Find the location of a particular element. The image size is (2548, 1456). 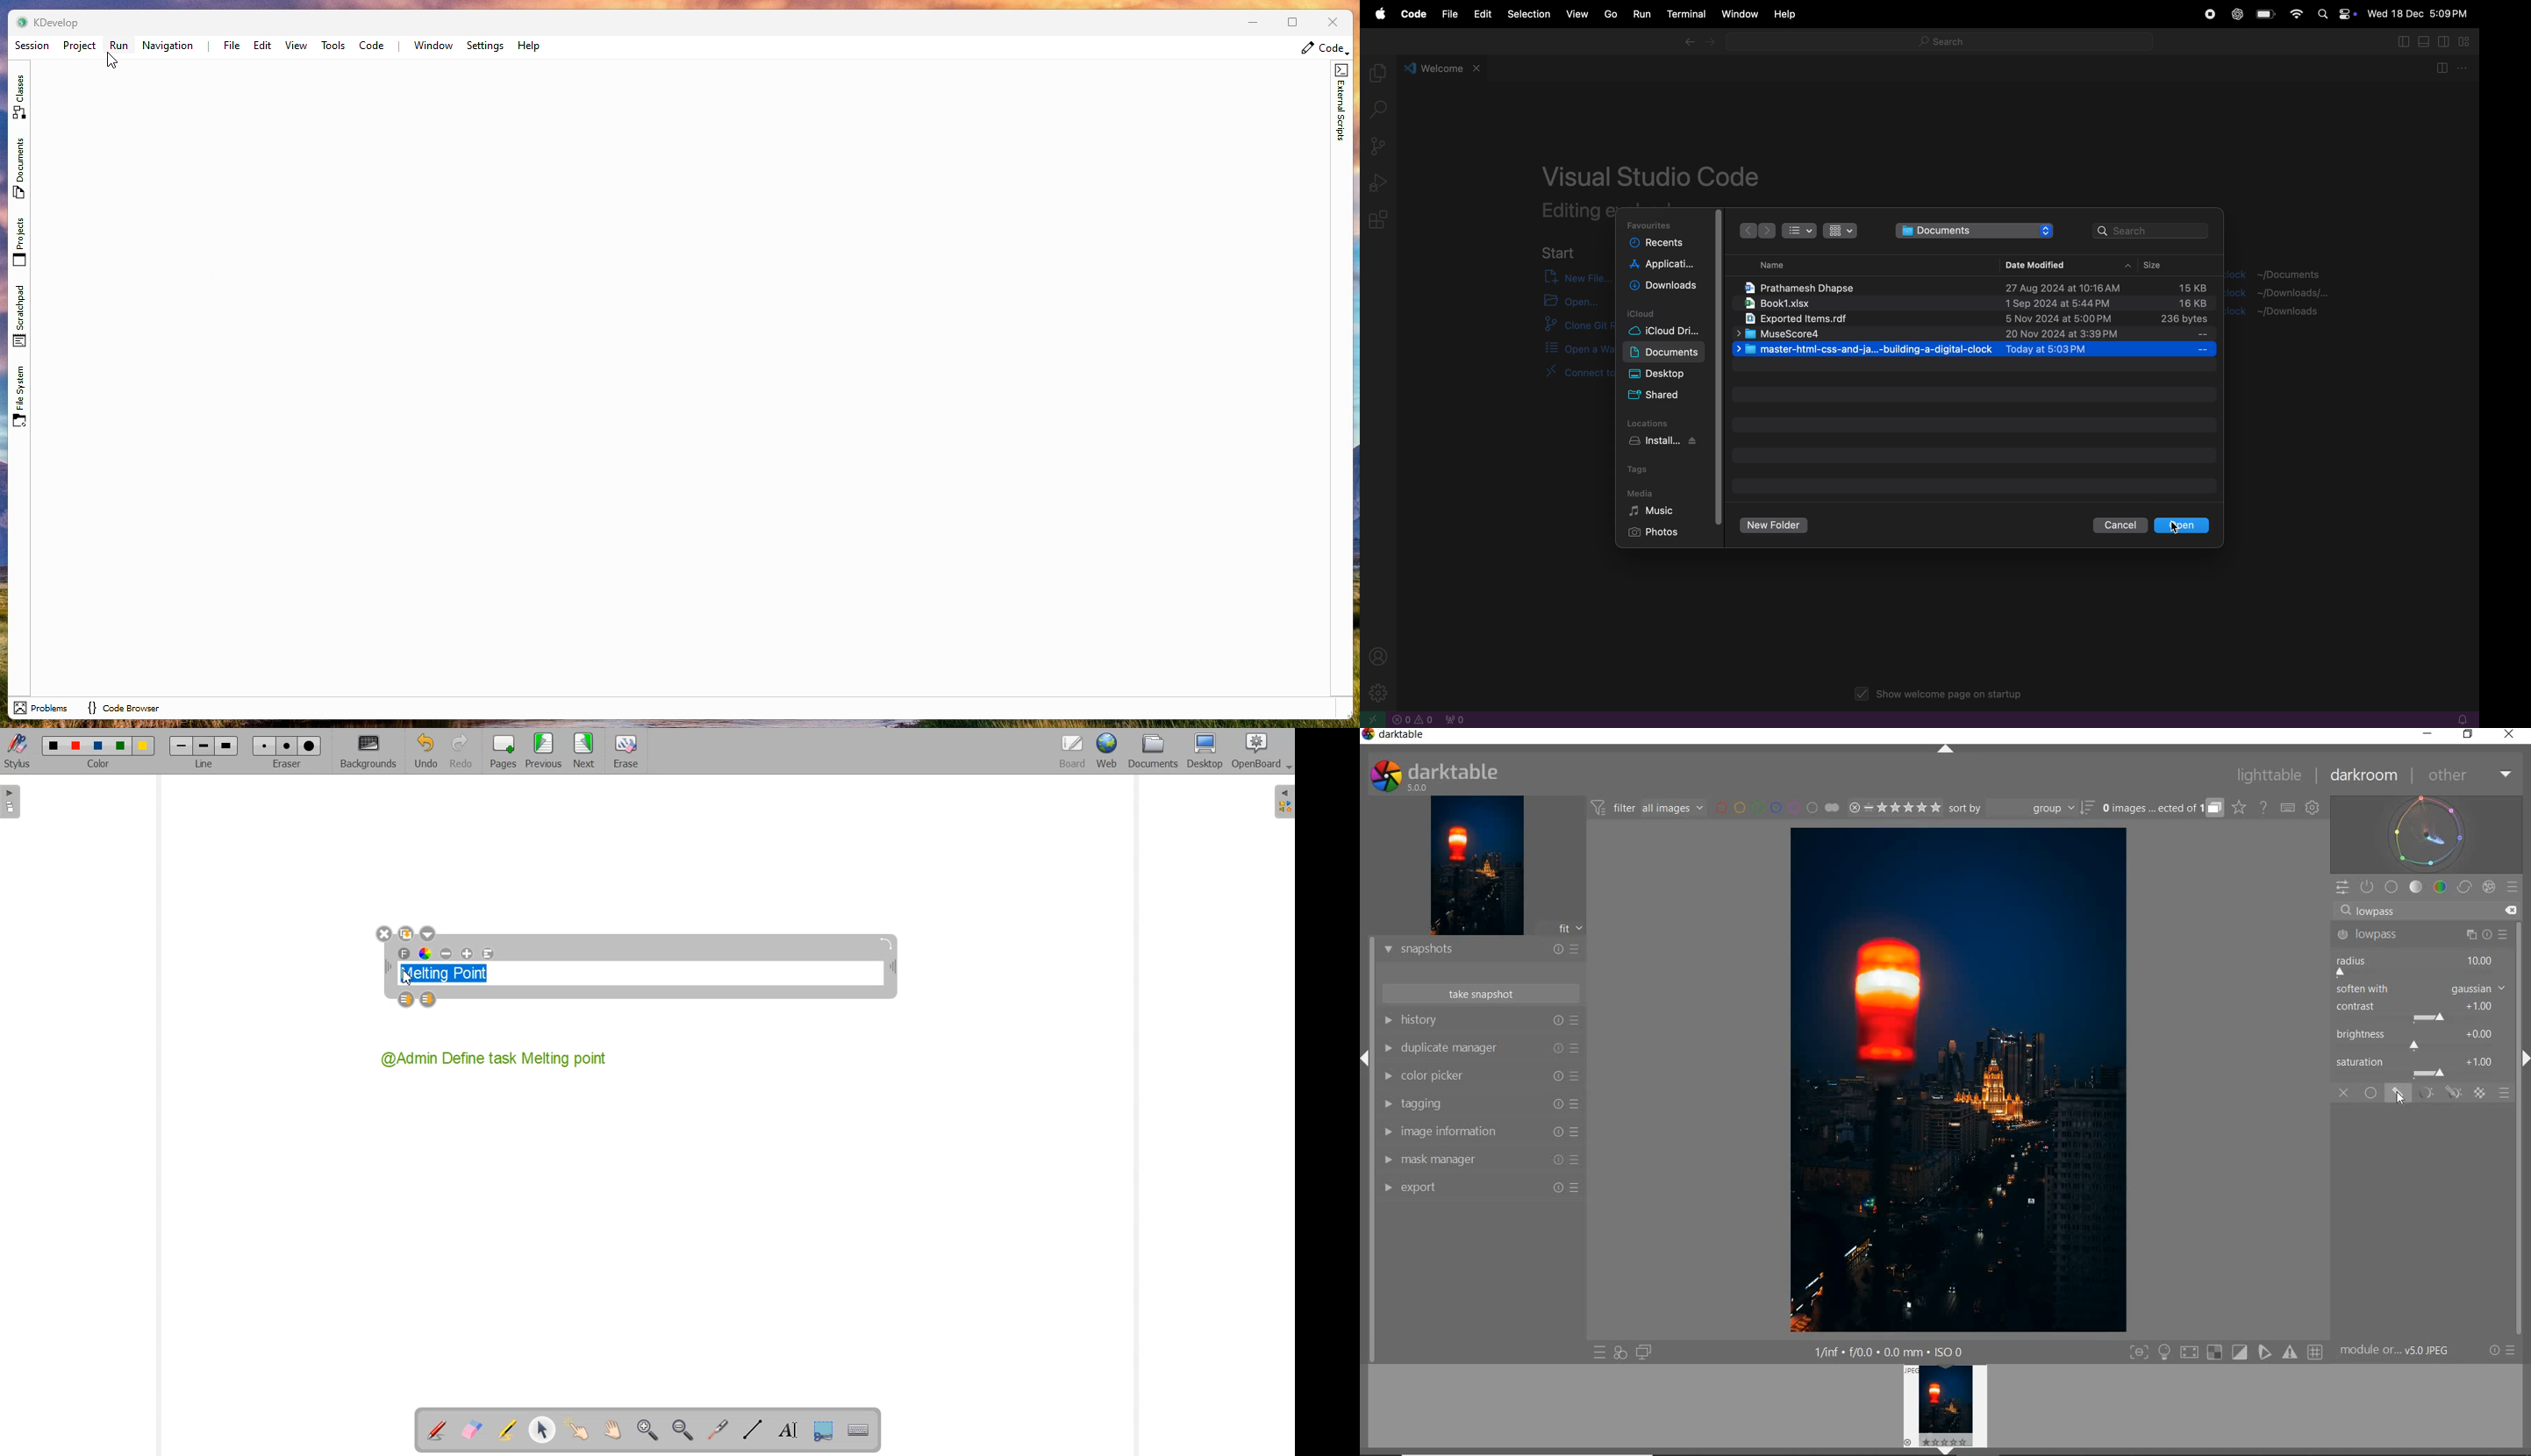

Zoom In is located at coordinates (649, 1430).